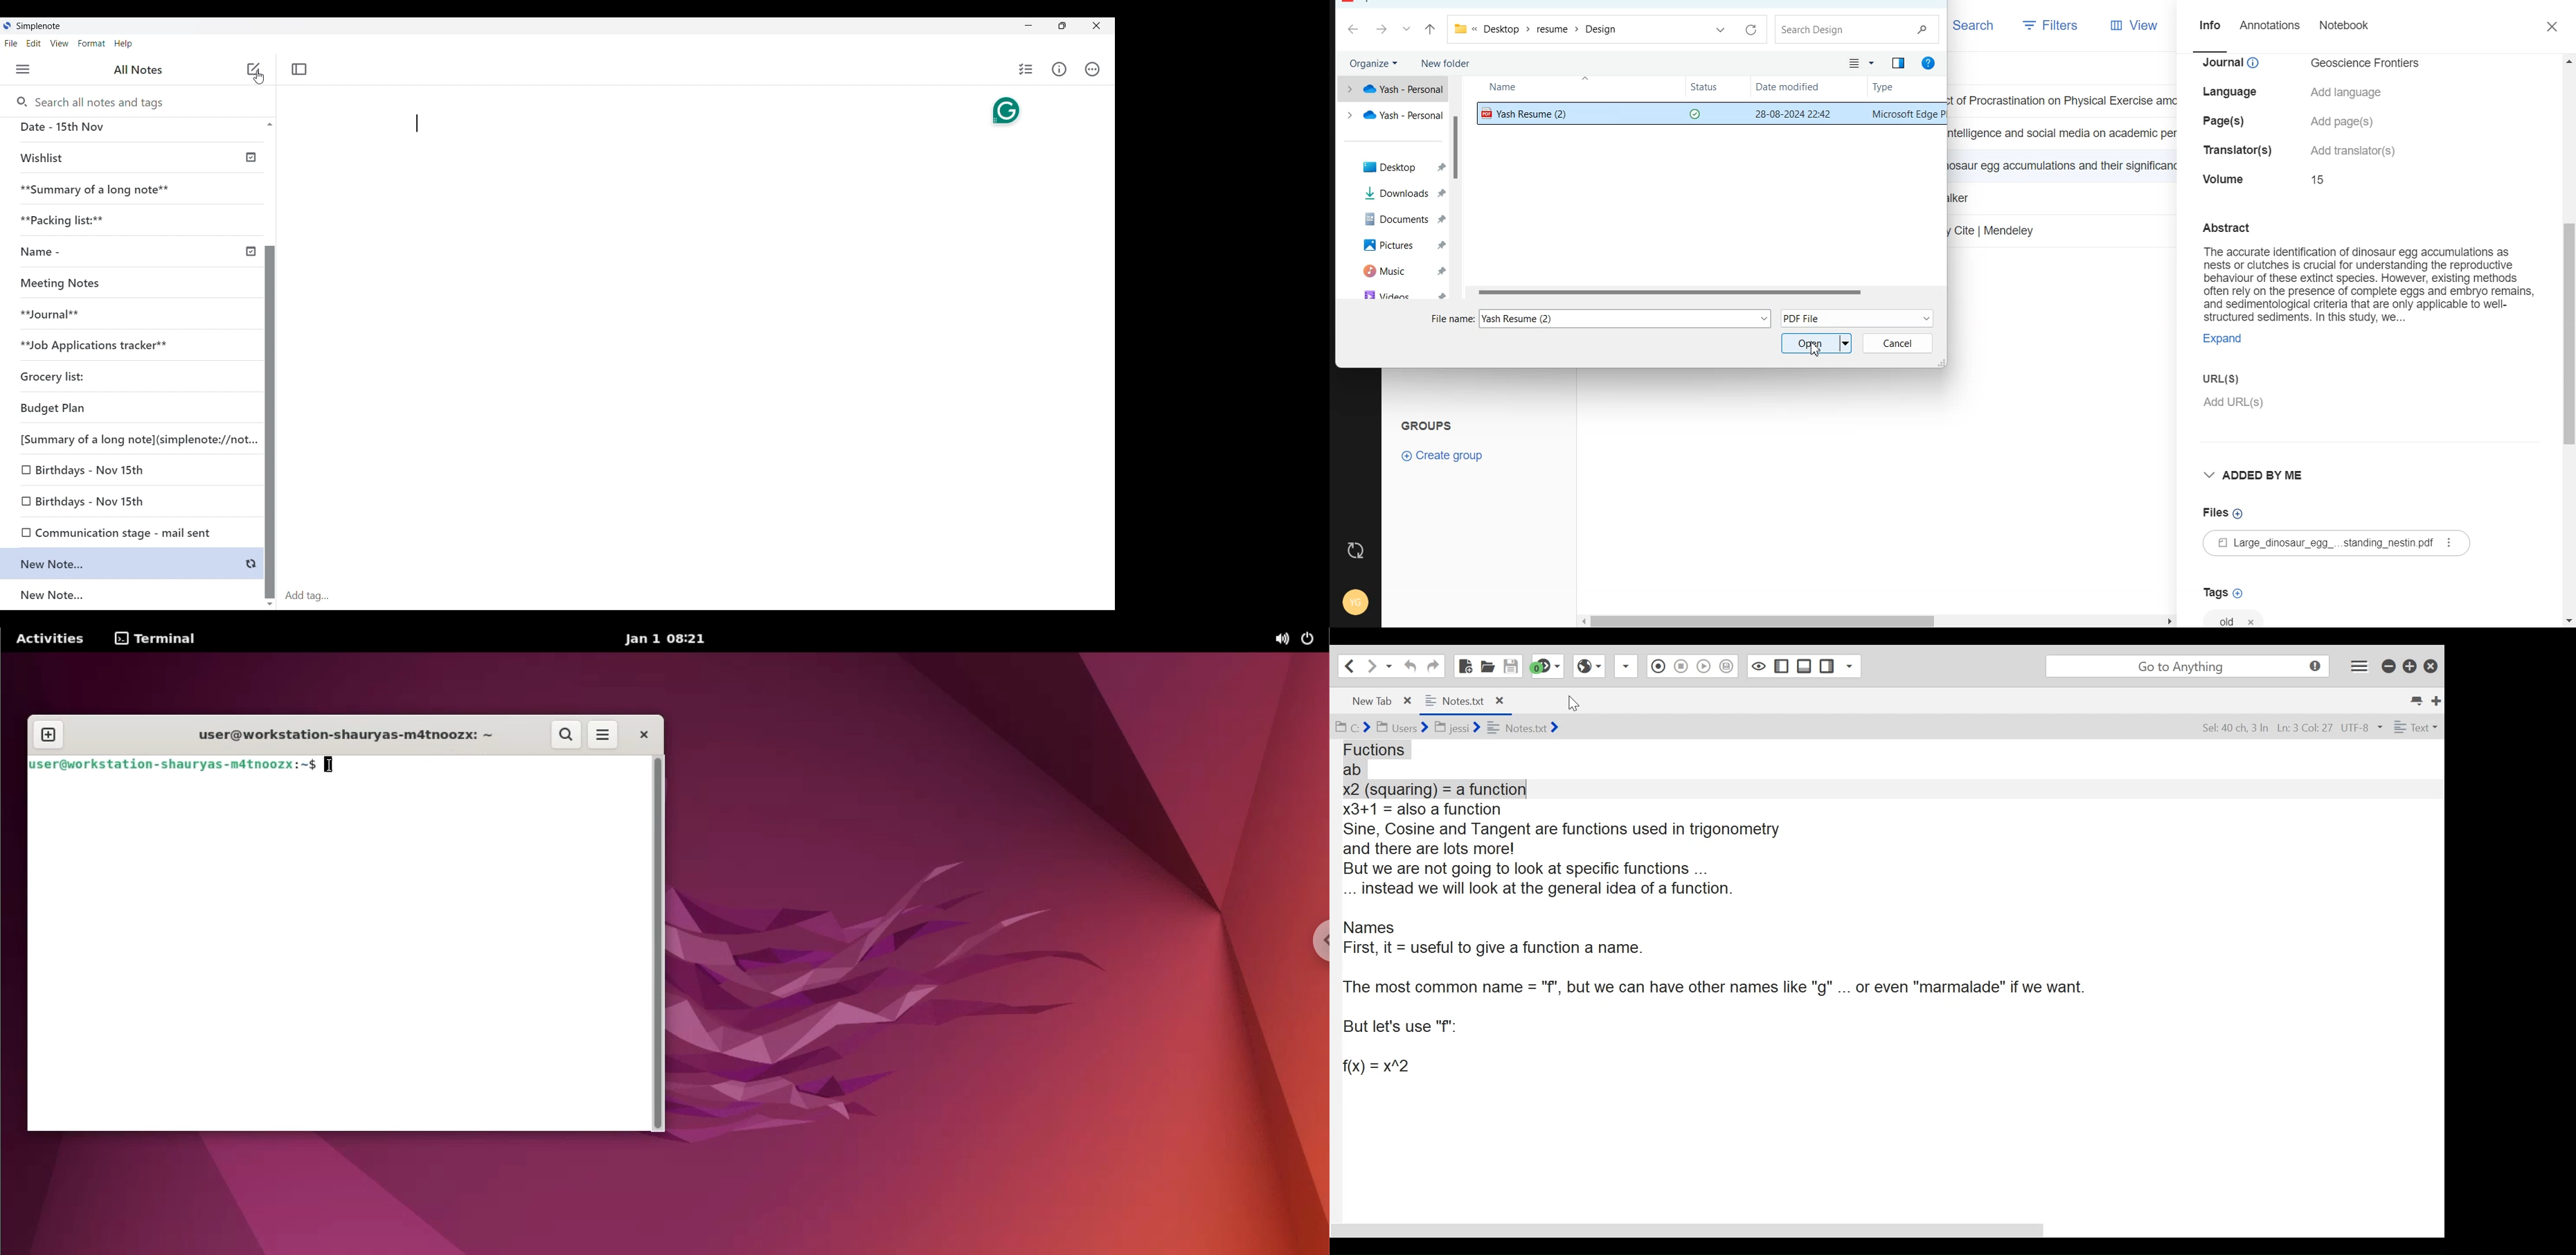 The image size is (2576, 1260). What do you see at coordinates (1393, 243) in the screenshot?
I see `Pictures` at bounding box center [1393, 243].